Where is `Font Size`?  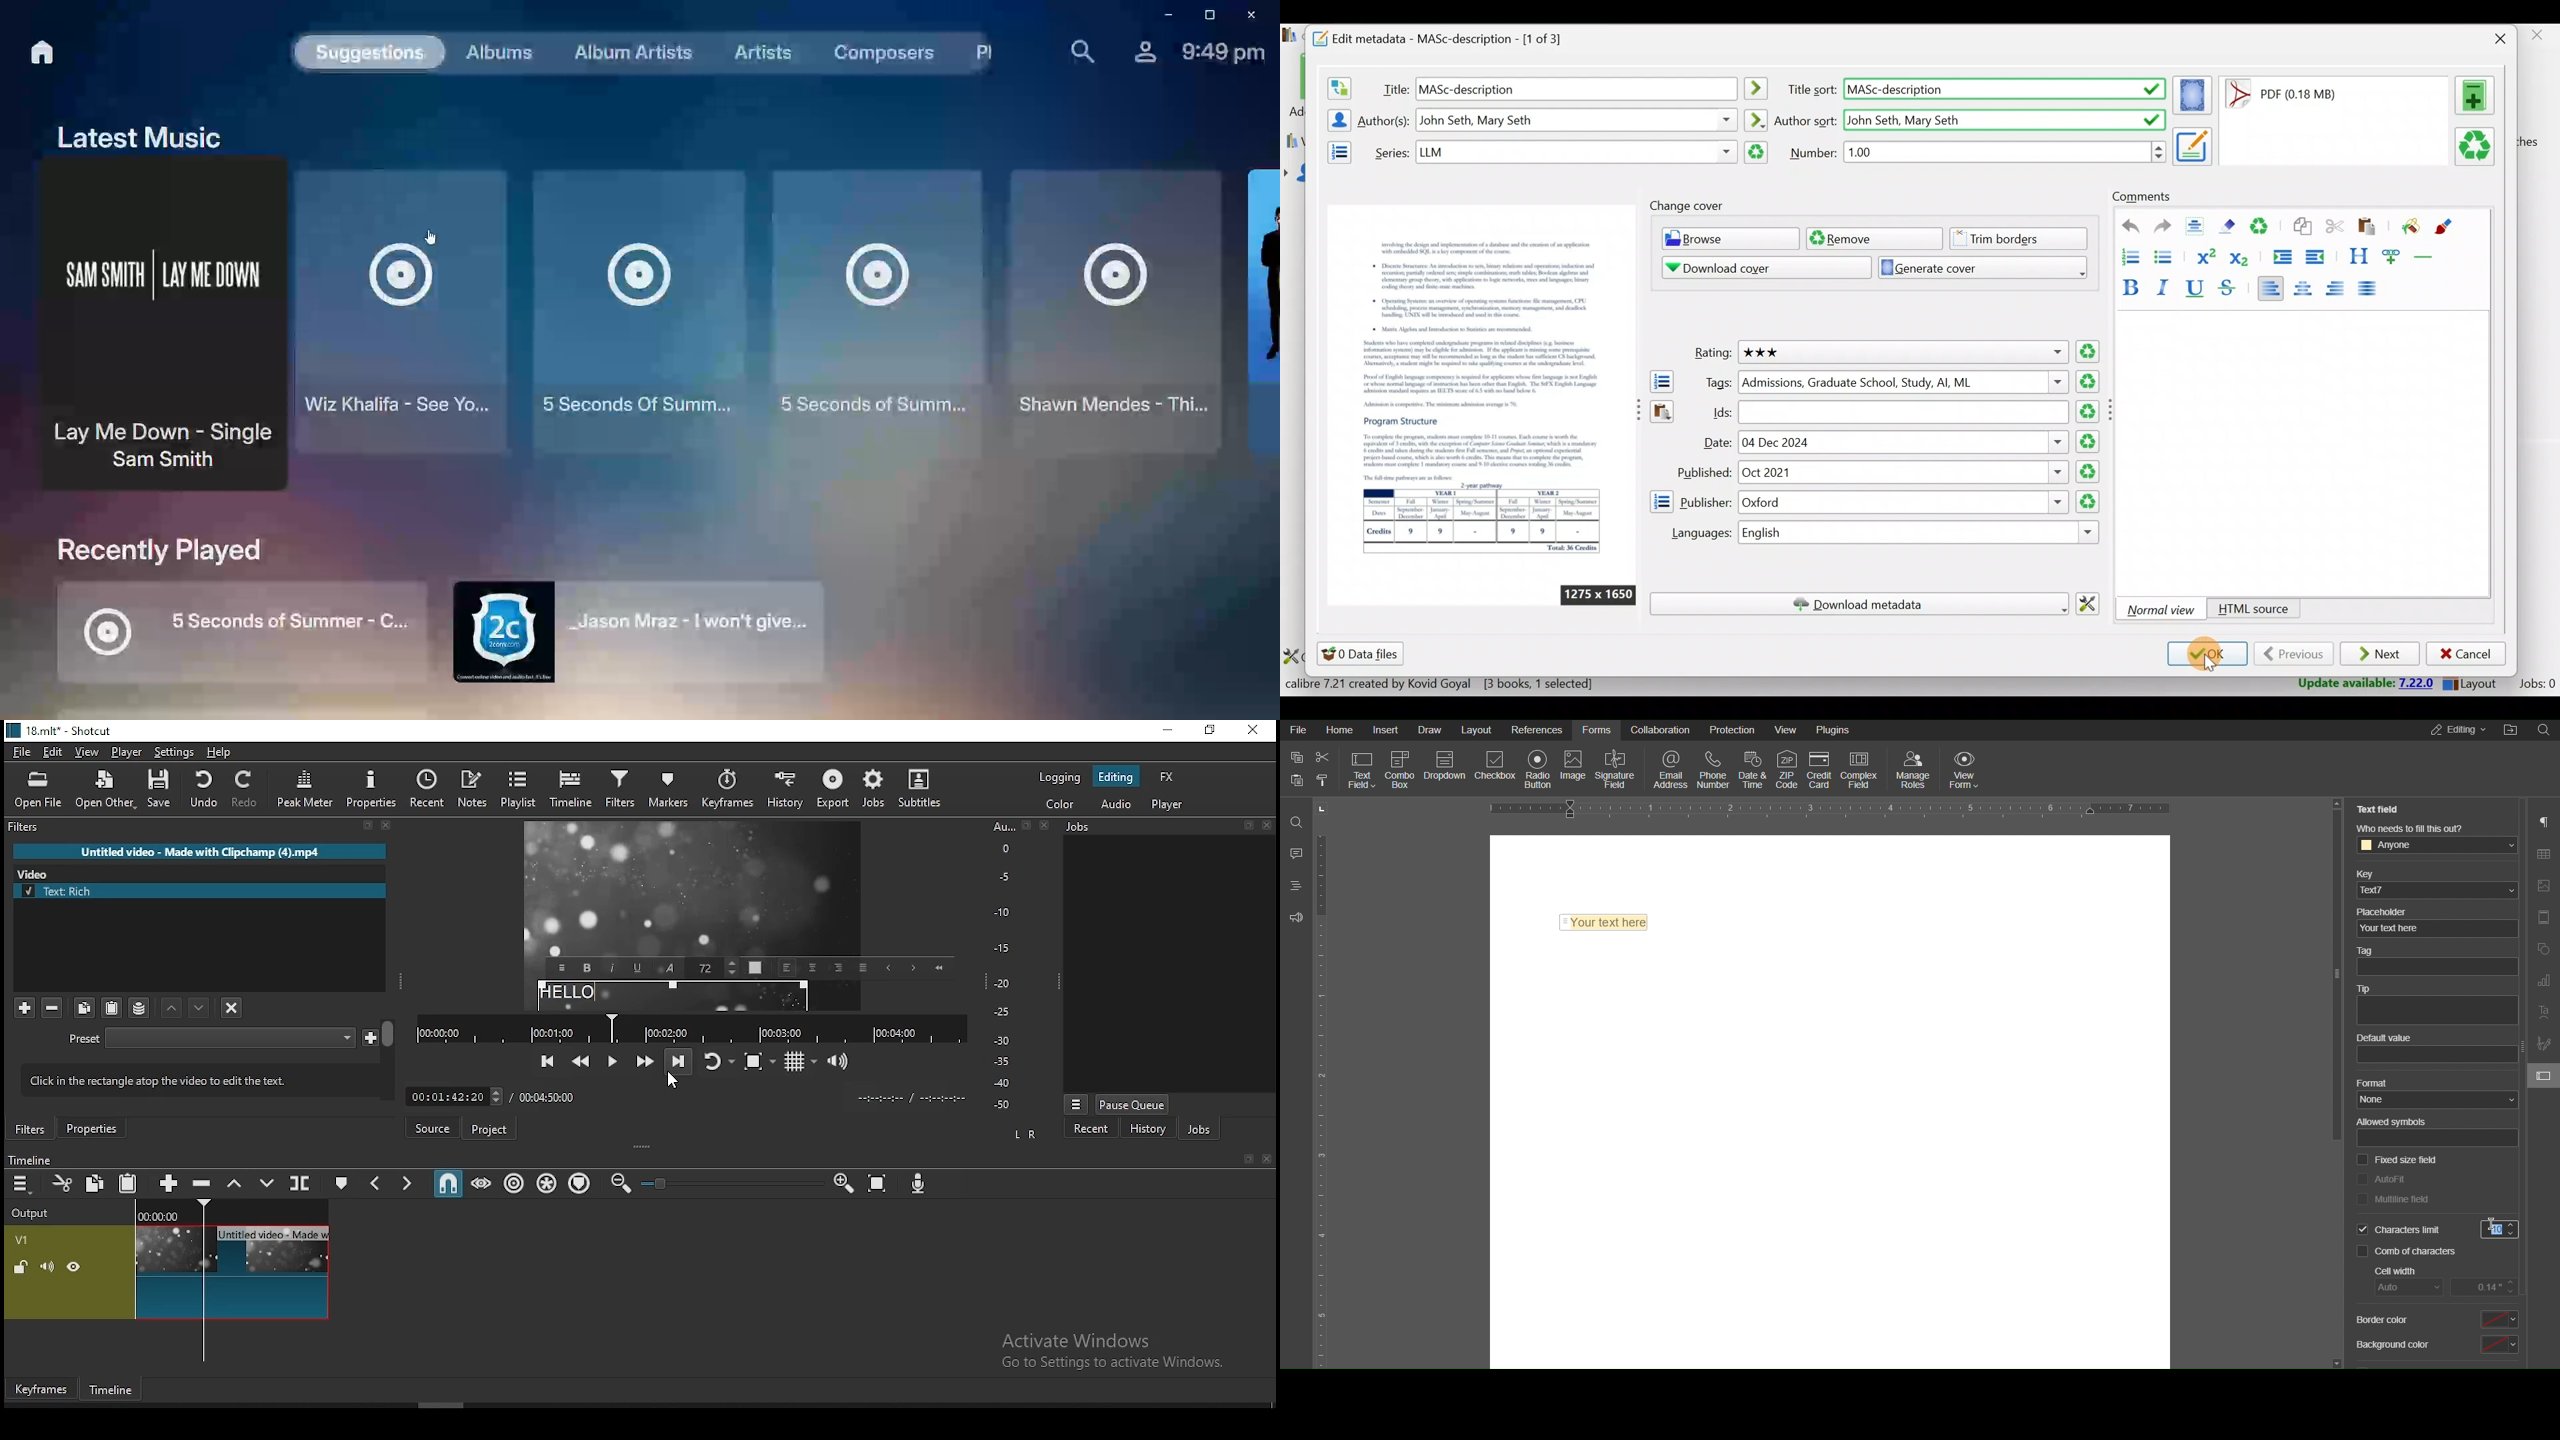
Font Size is located at coordinates (714, 968).